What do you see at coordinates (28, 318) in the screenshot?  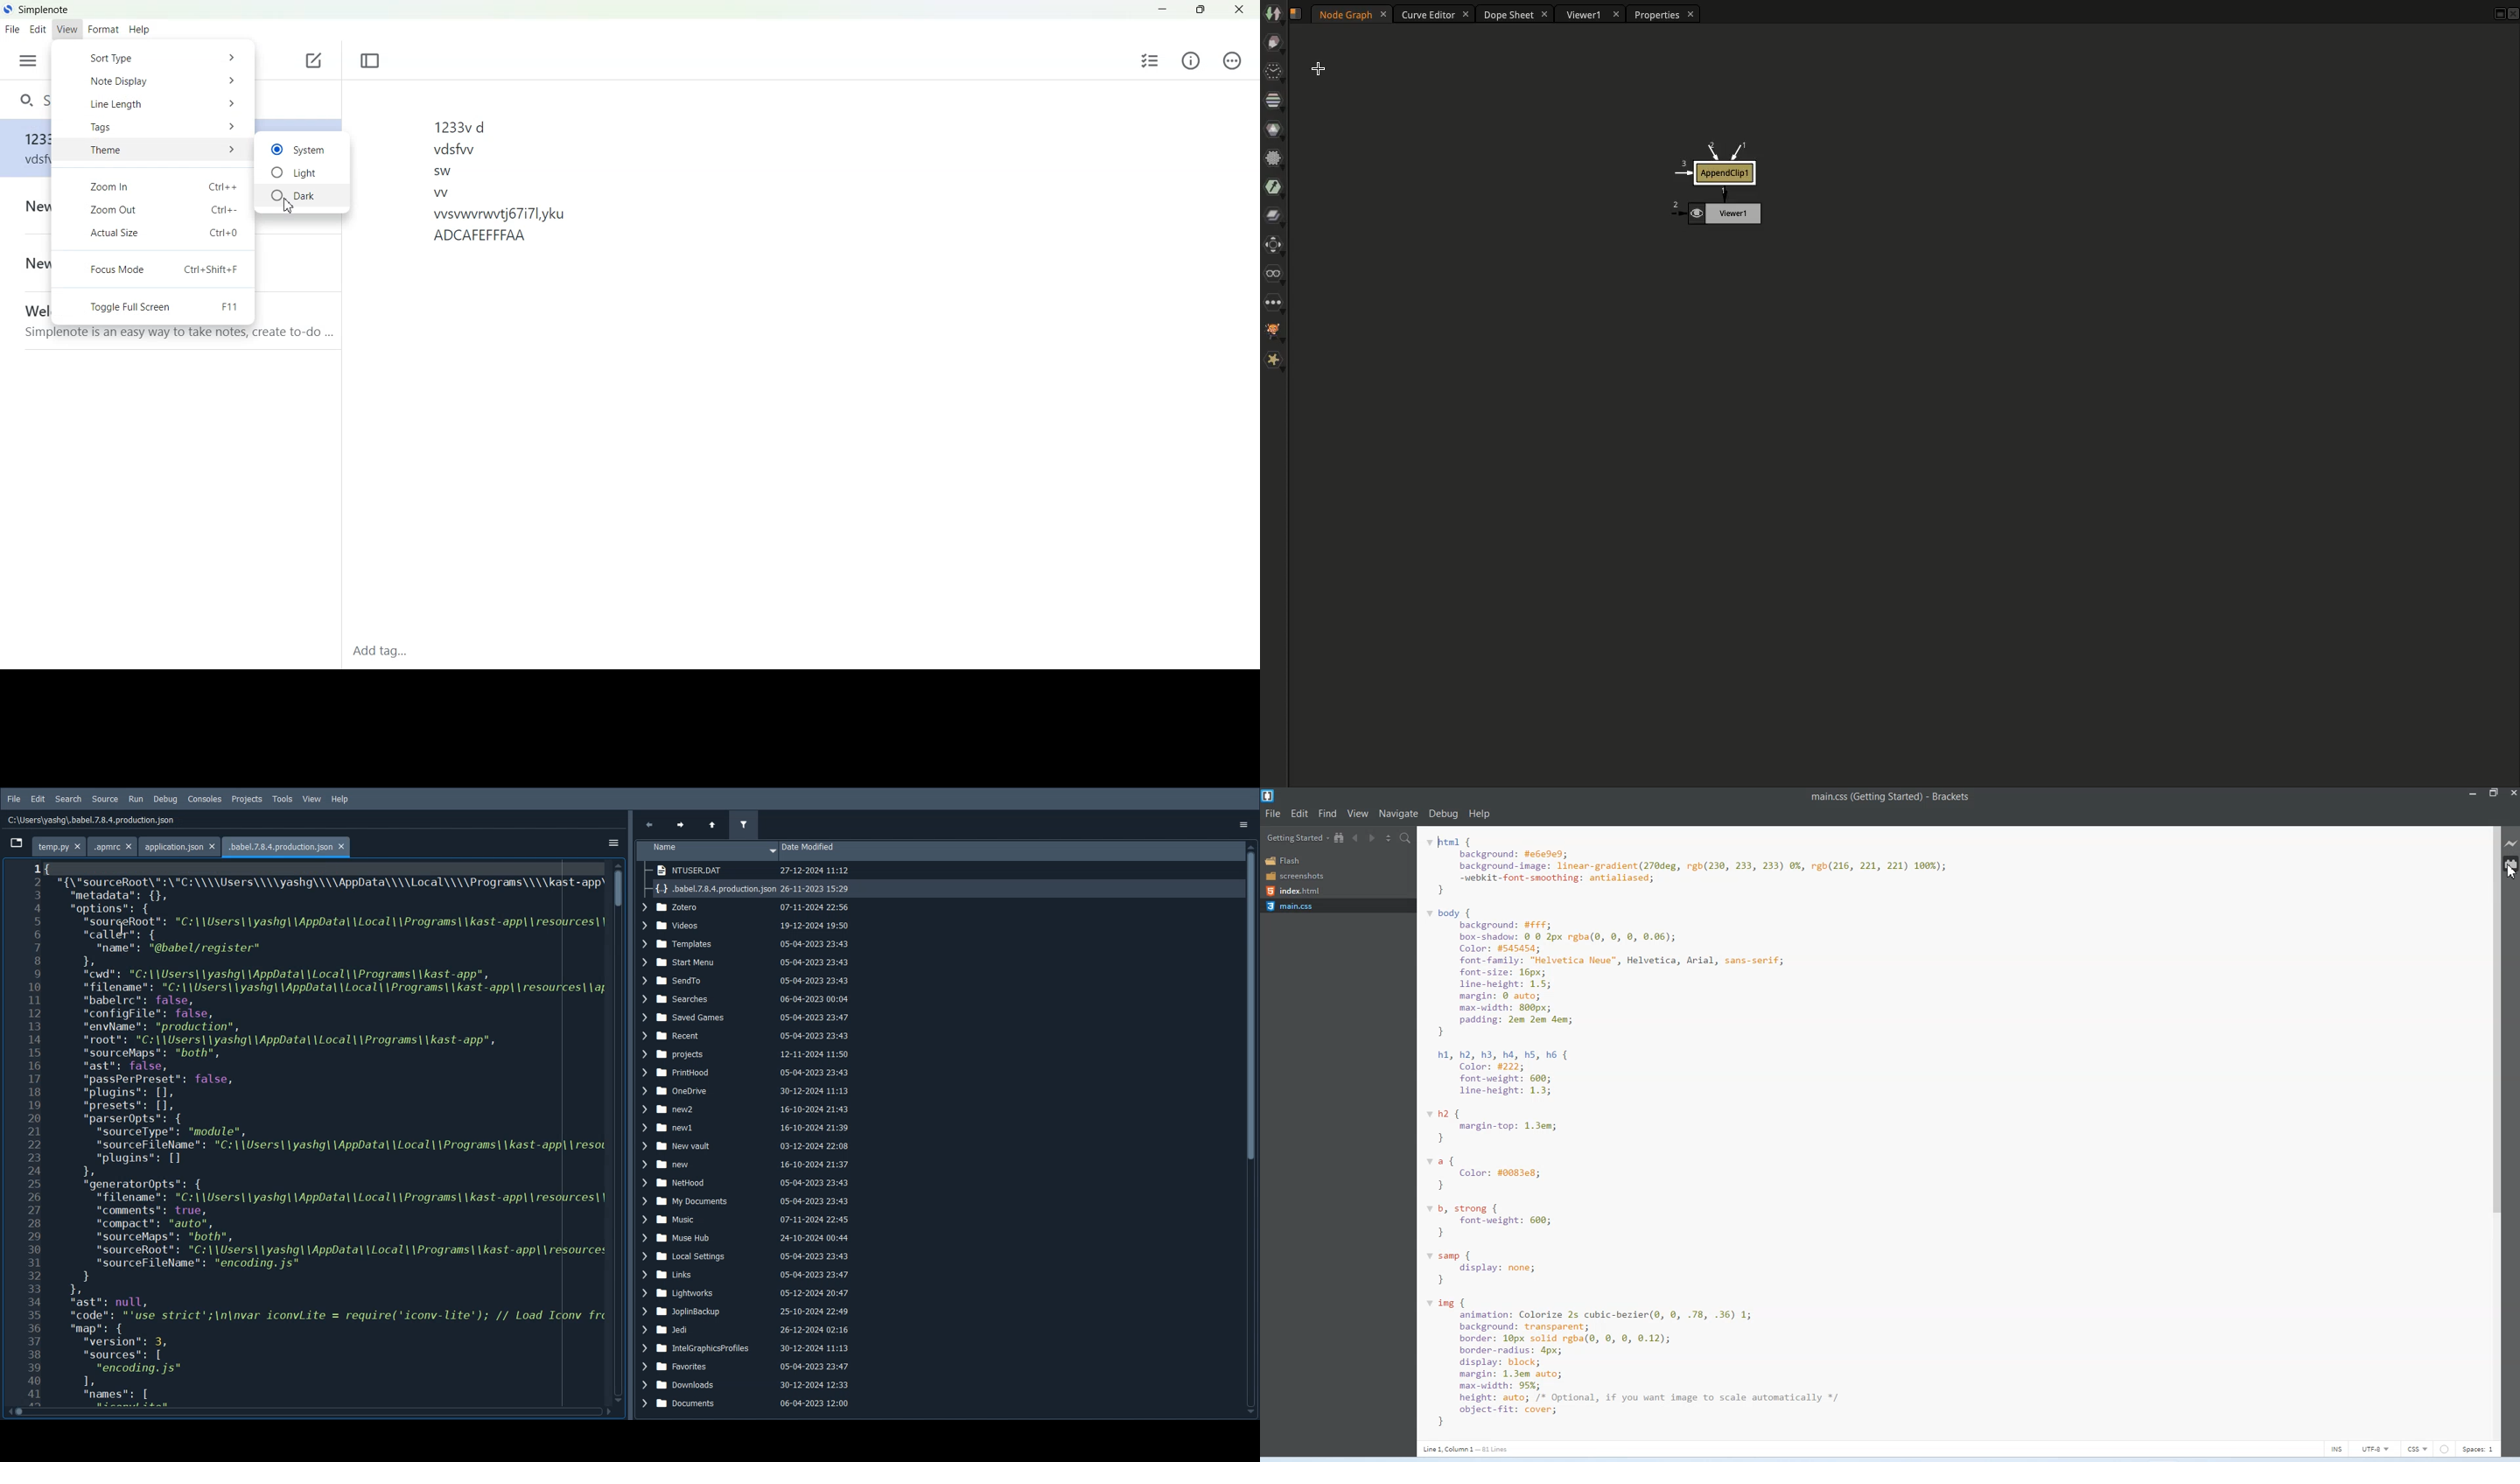 I see `Note File` at bounding box center [28, 318].